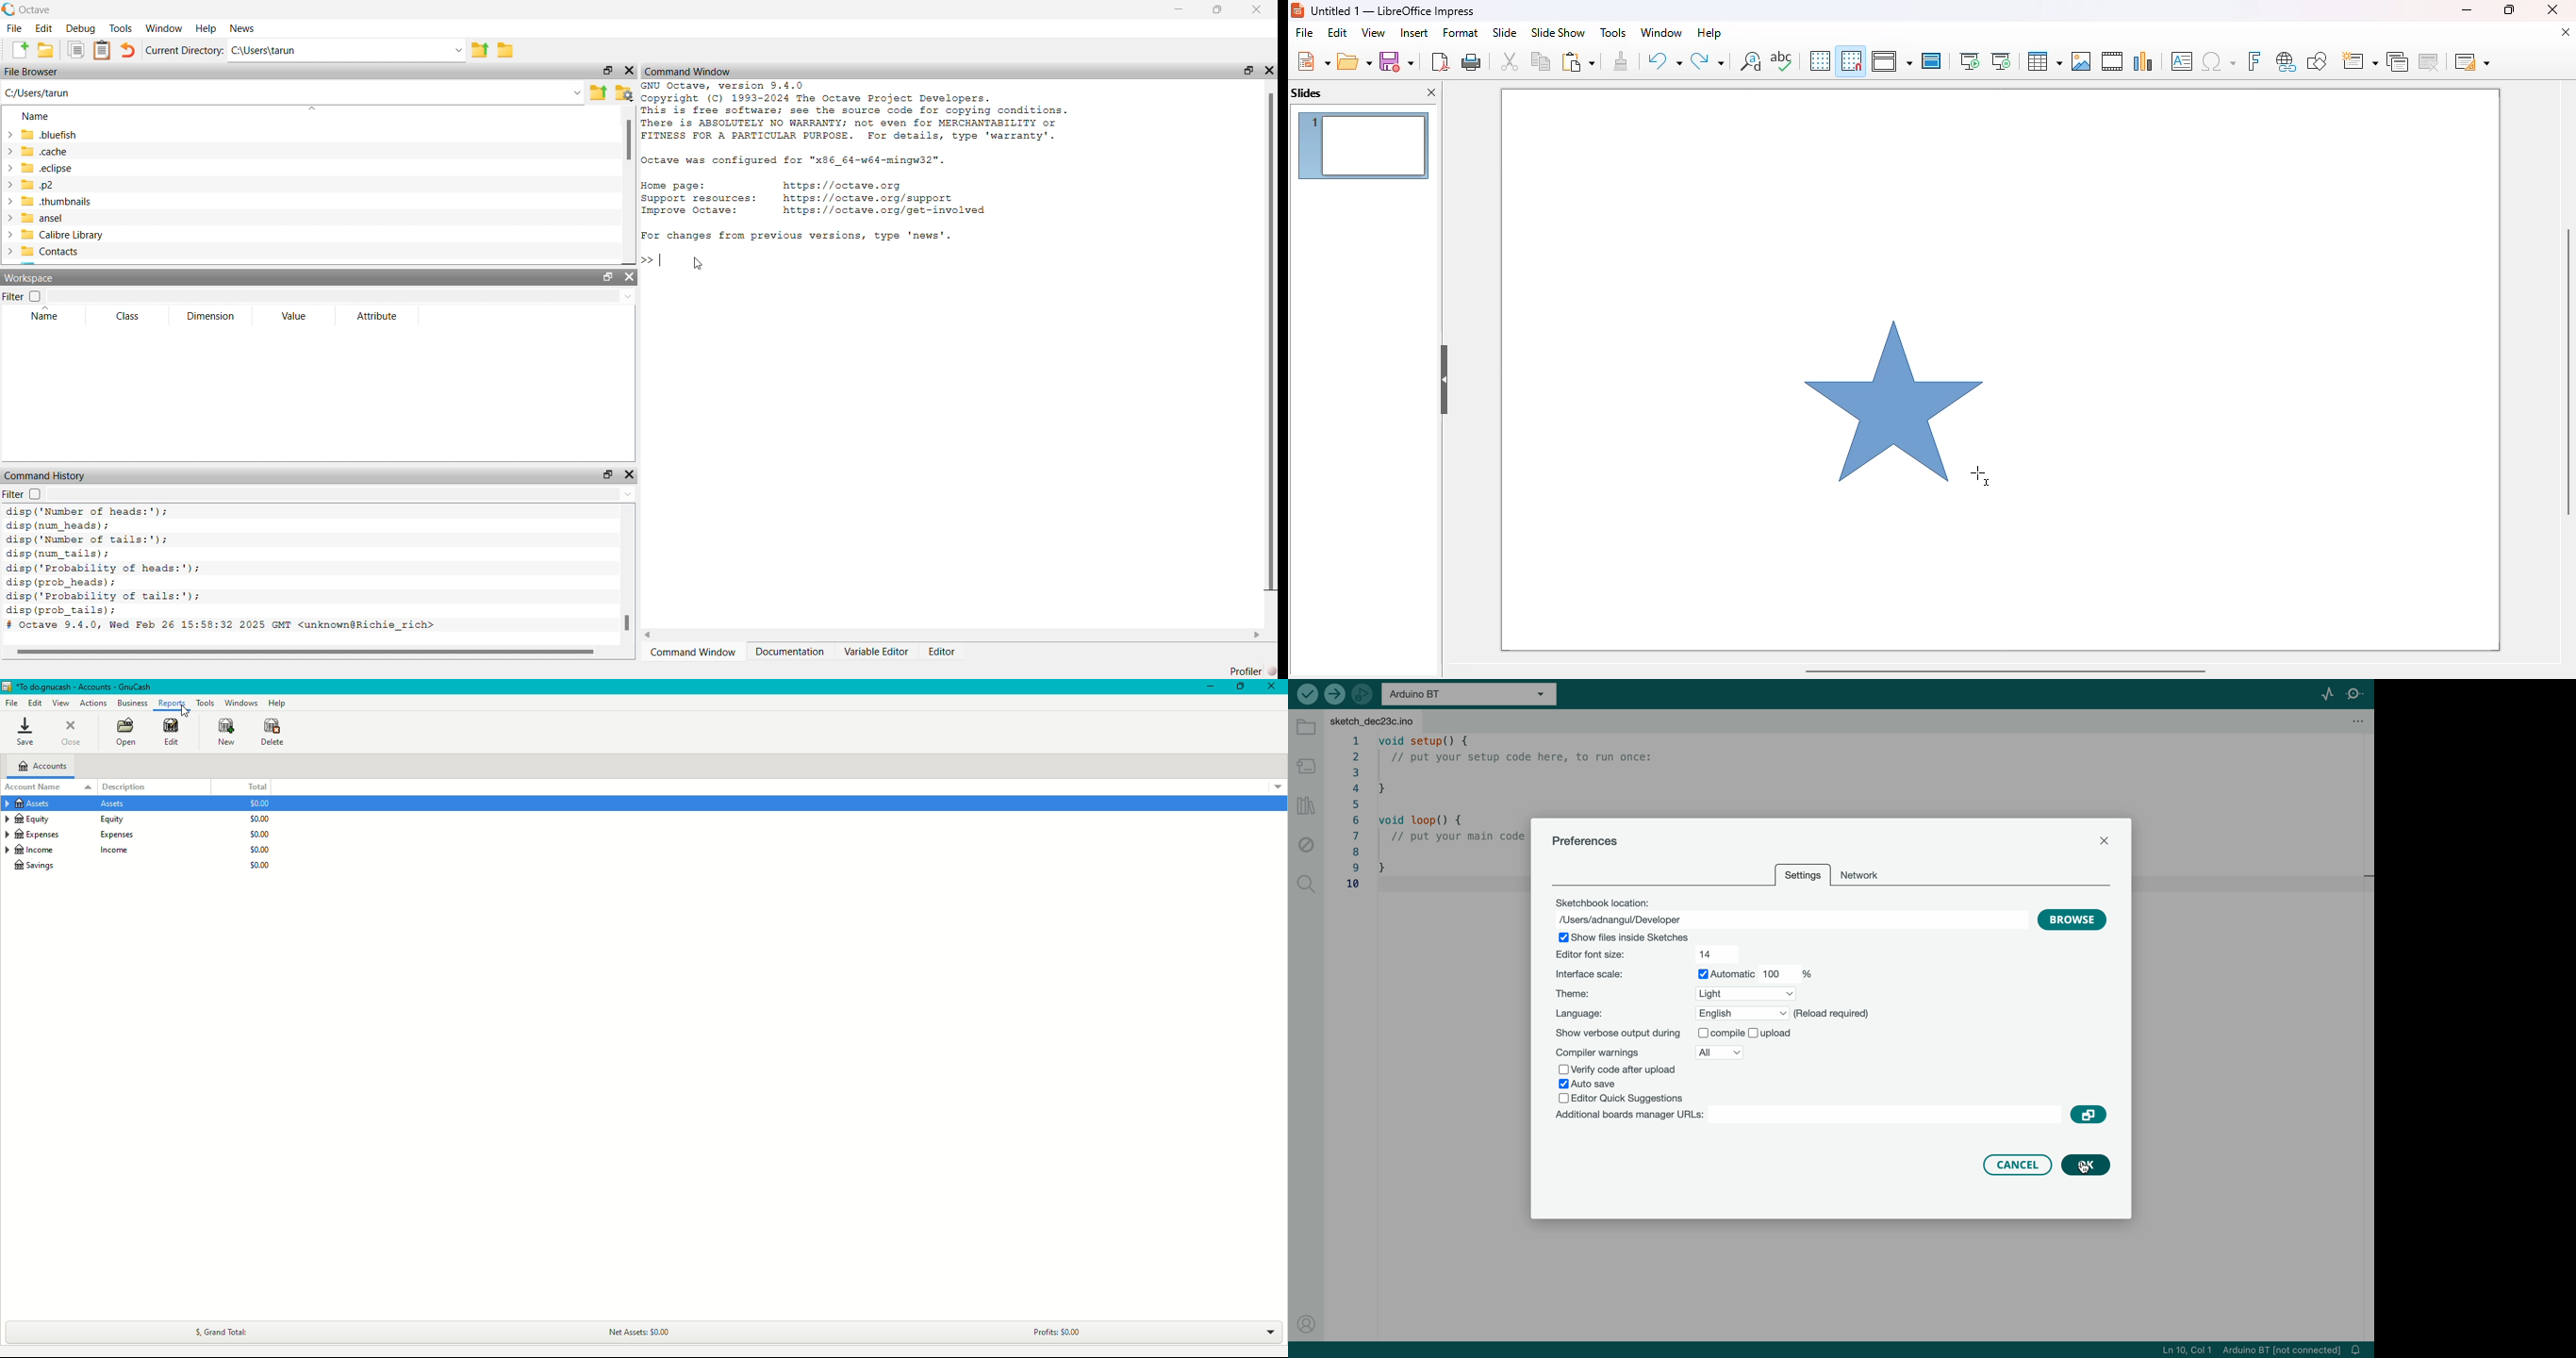 The height and width of the screenshot is (1372, 2576). What do you see at coordinates (1751, 60) in the screenshot?
I see `find and replace` at bounding box center [1751, 60].